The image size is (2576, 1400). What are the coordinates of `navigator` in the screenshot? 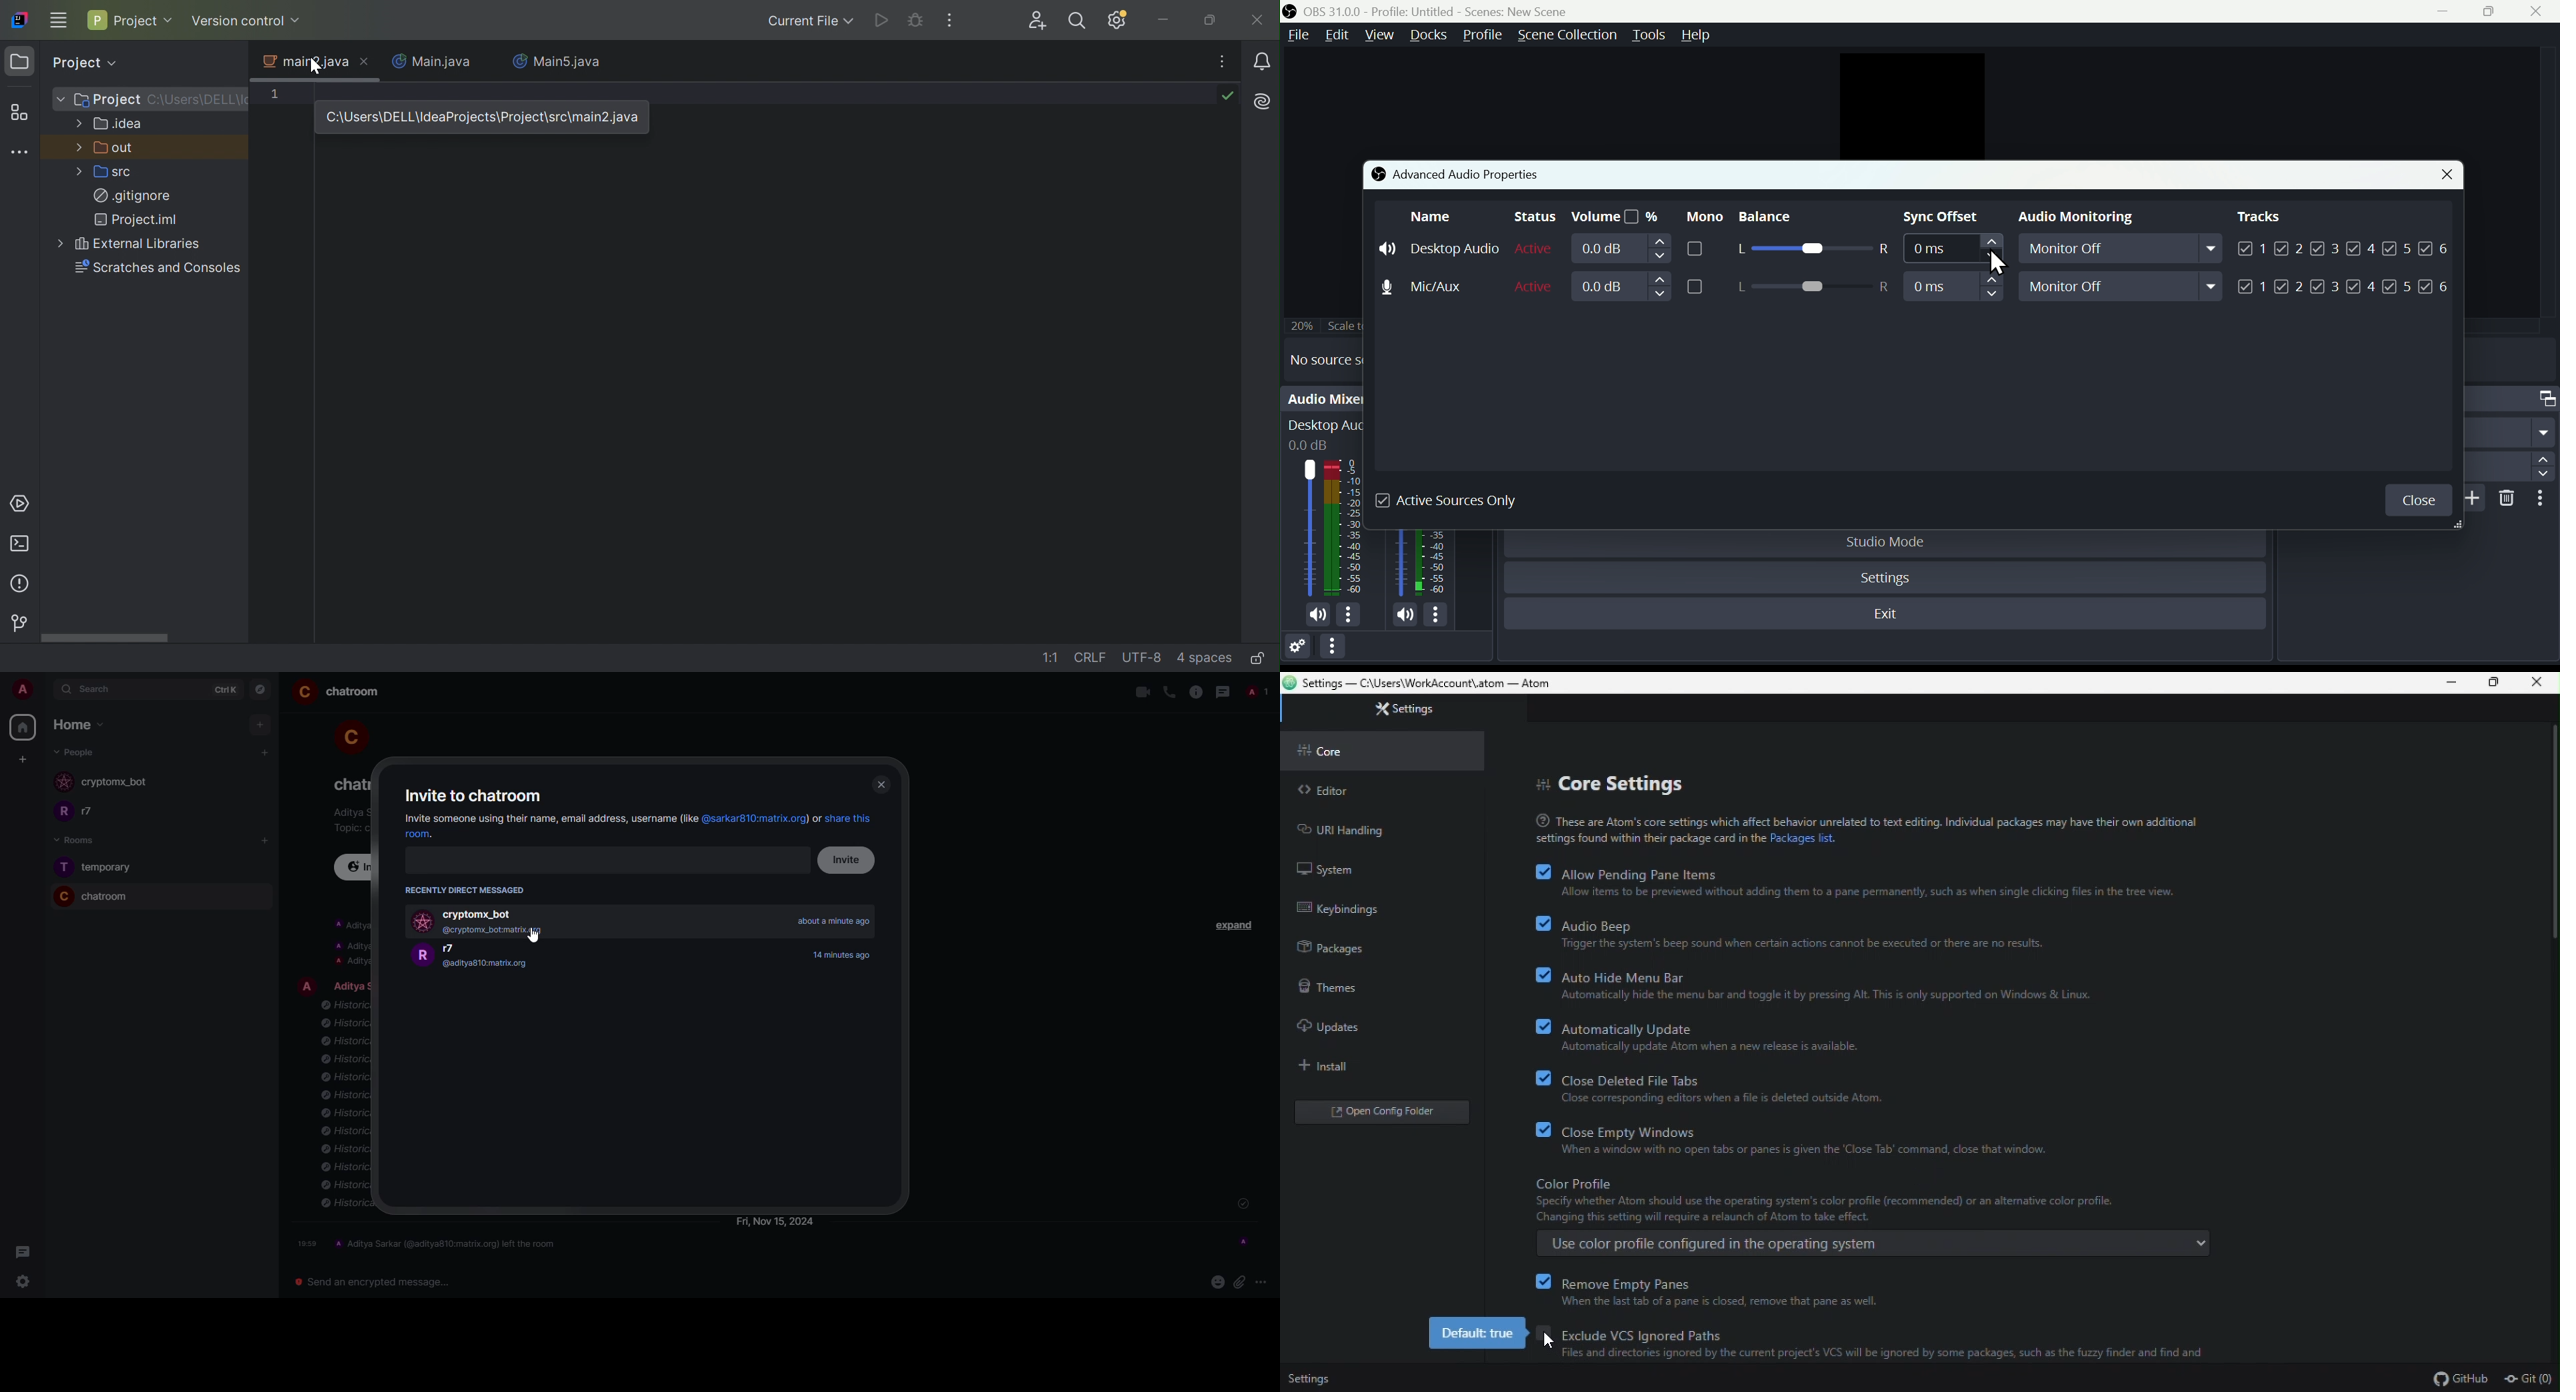 It's located at (261, 690).